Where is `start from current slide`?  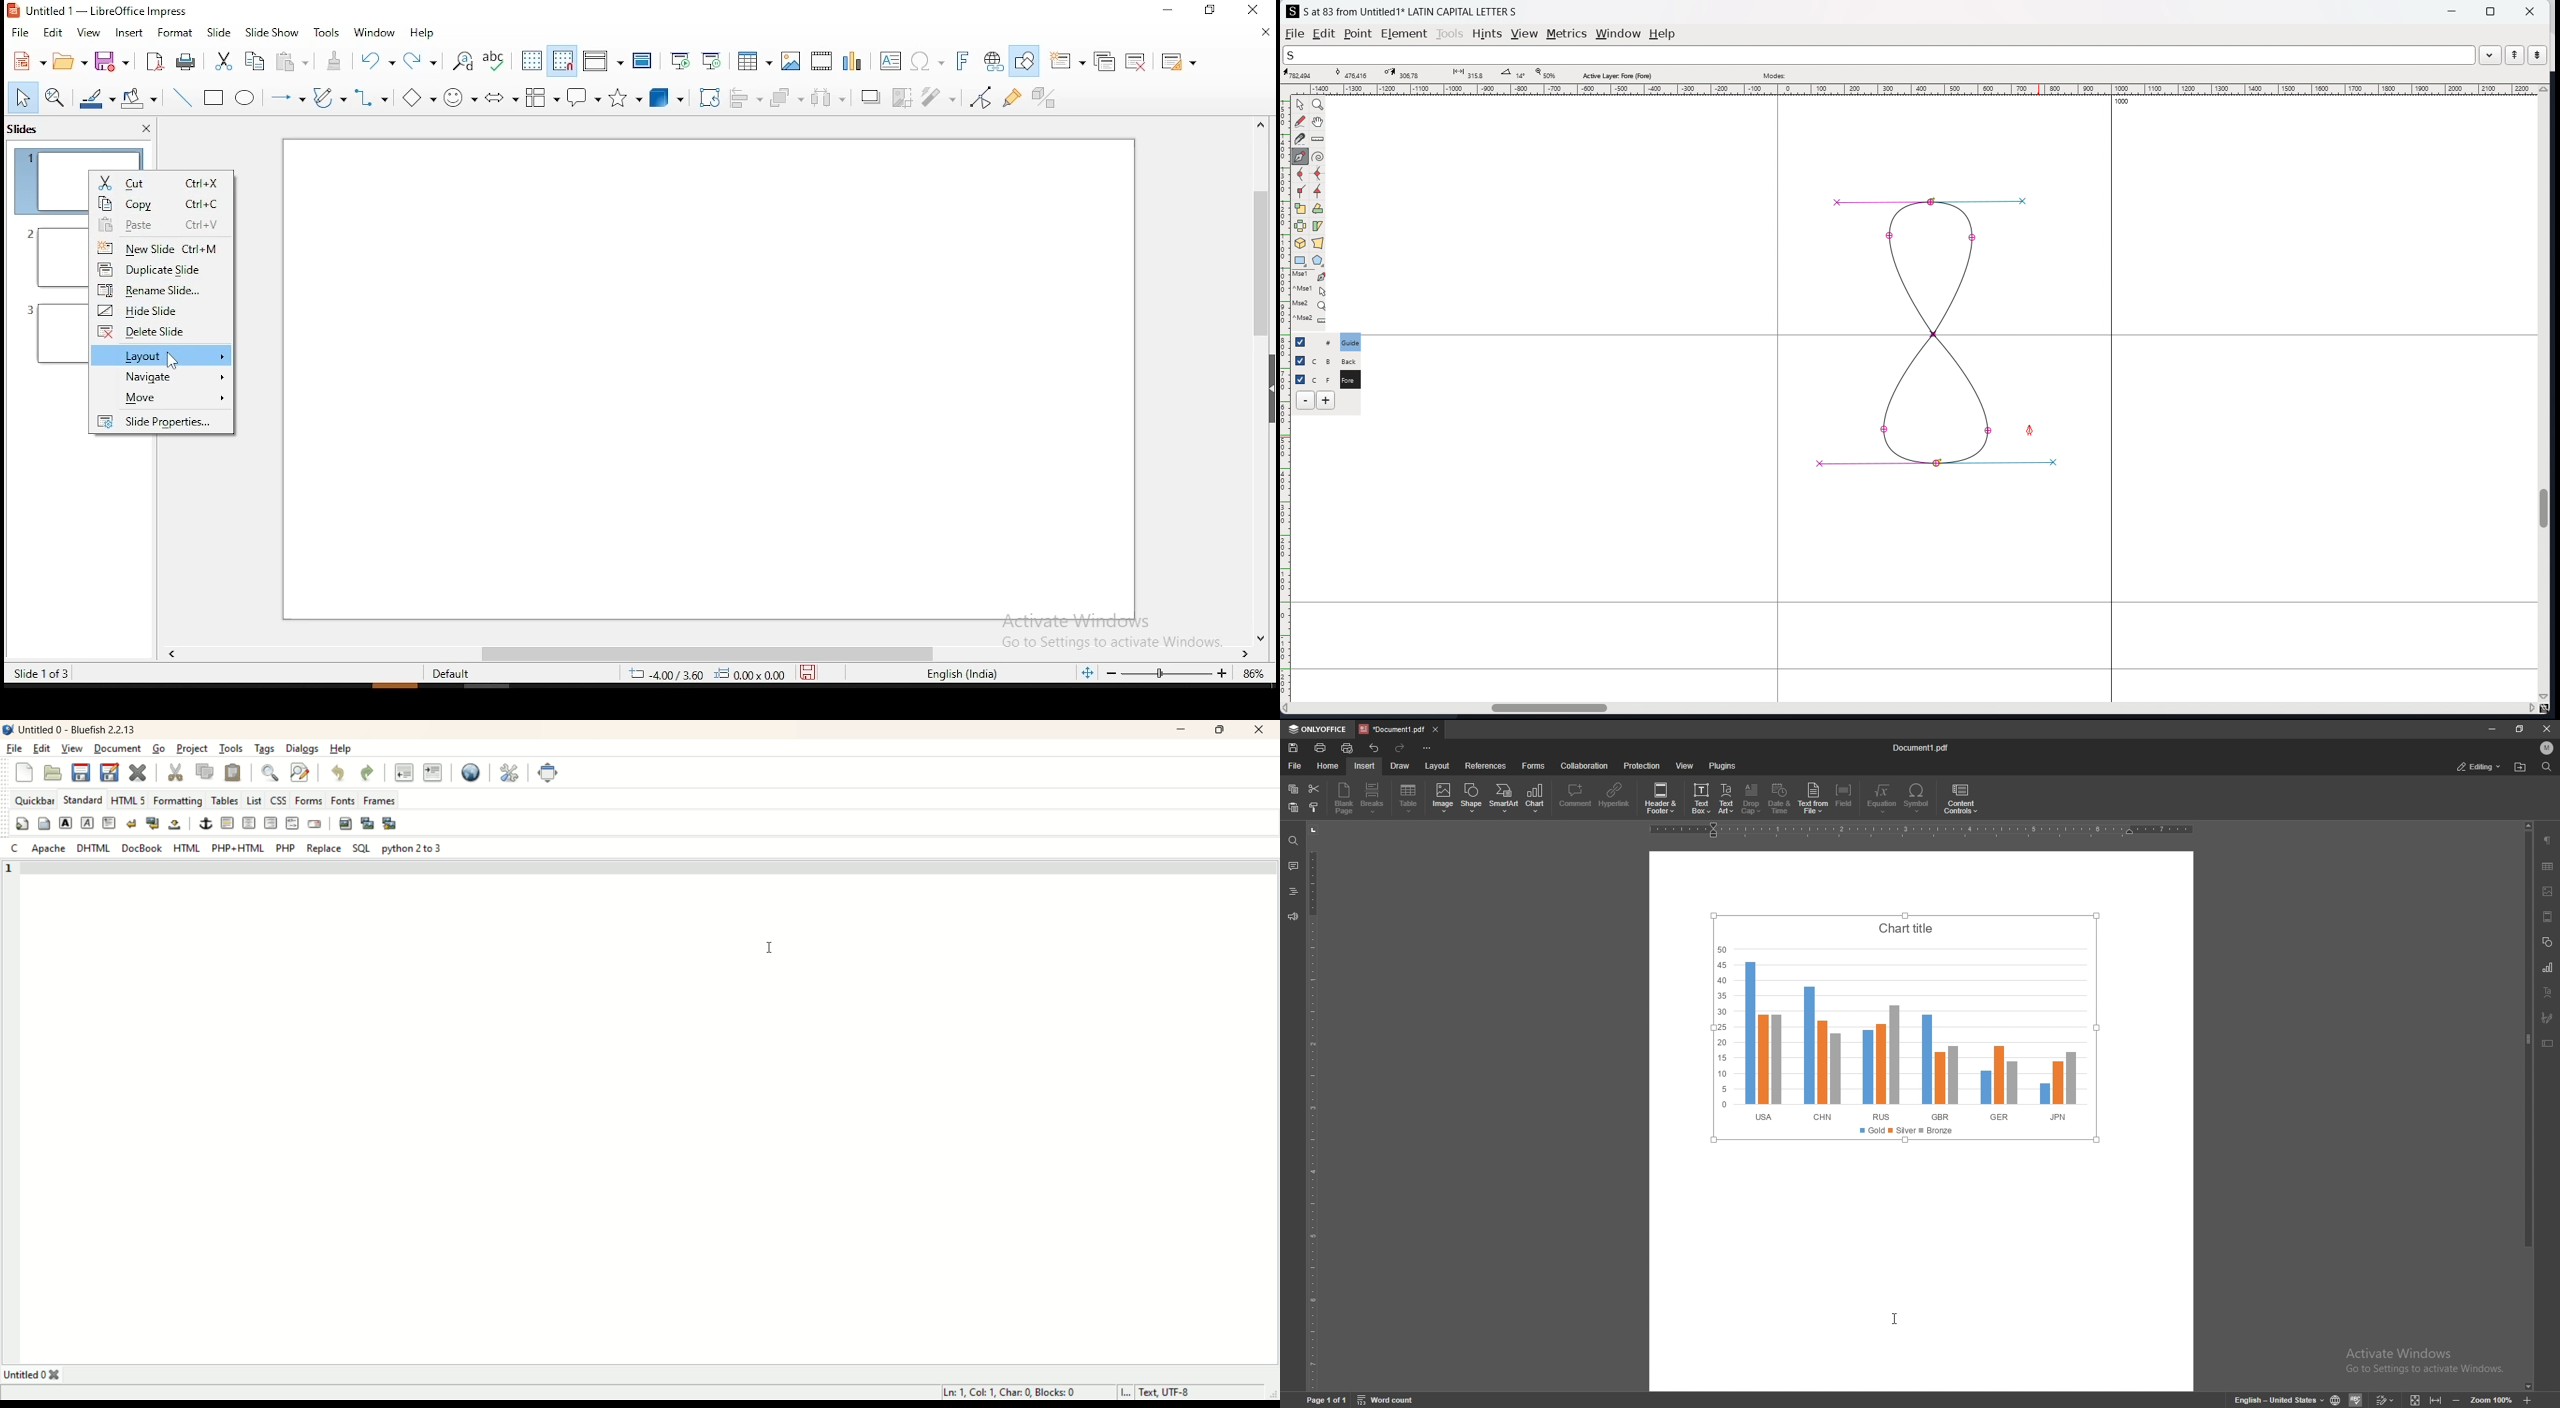
start from current slide is located at coordinates (714, 62).